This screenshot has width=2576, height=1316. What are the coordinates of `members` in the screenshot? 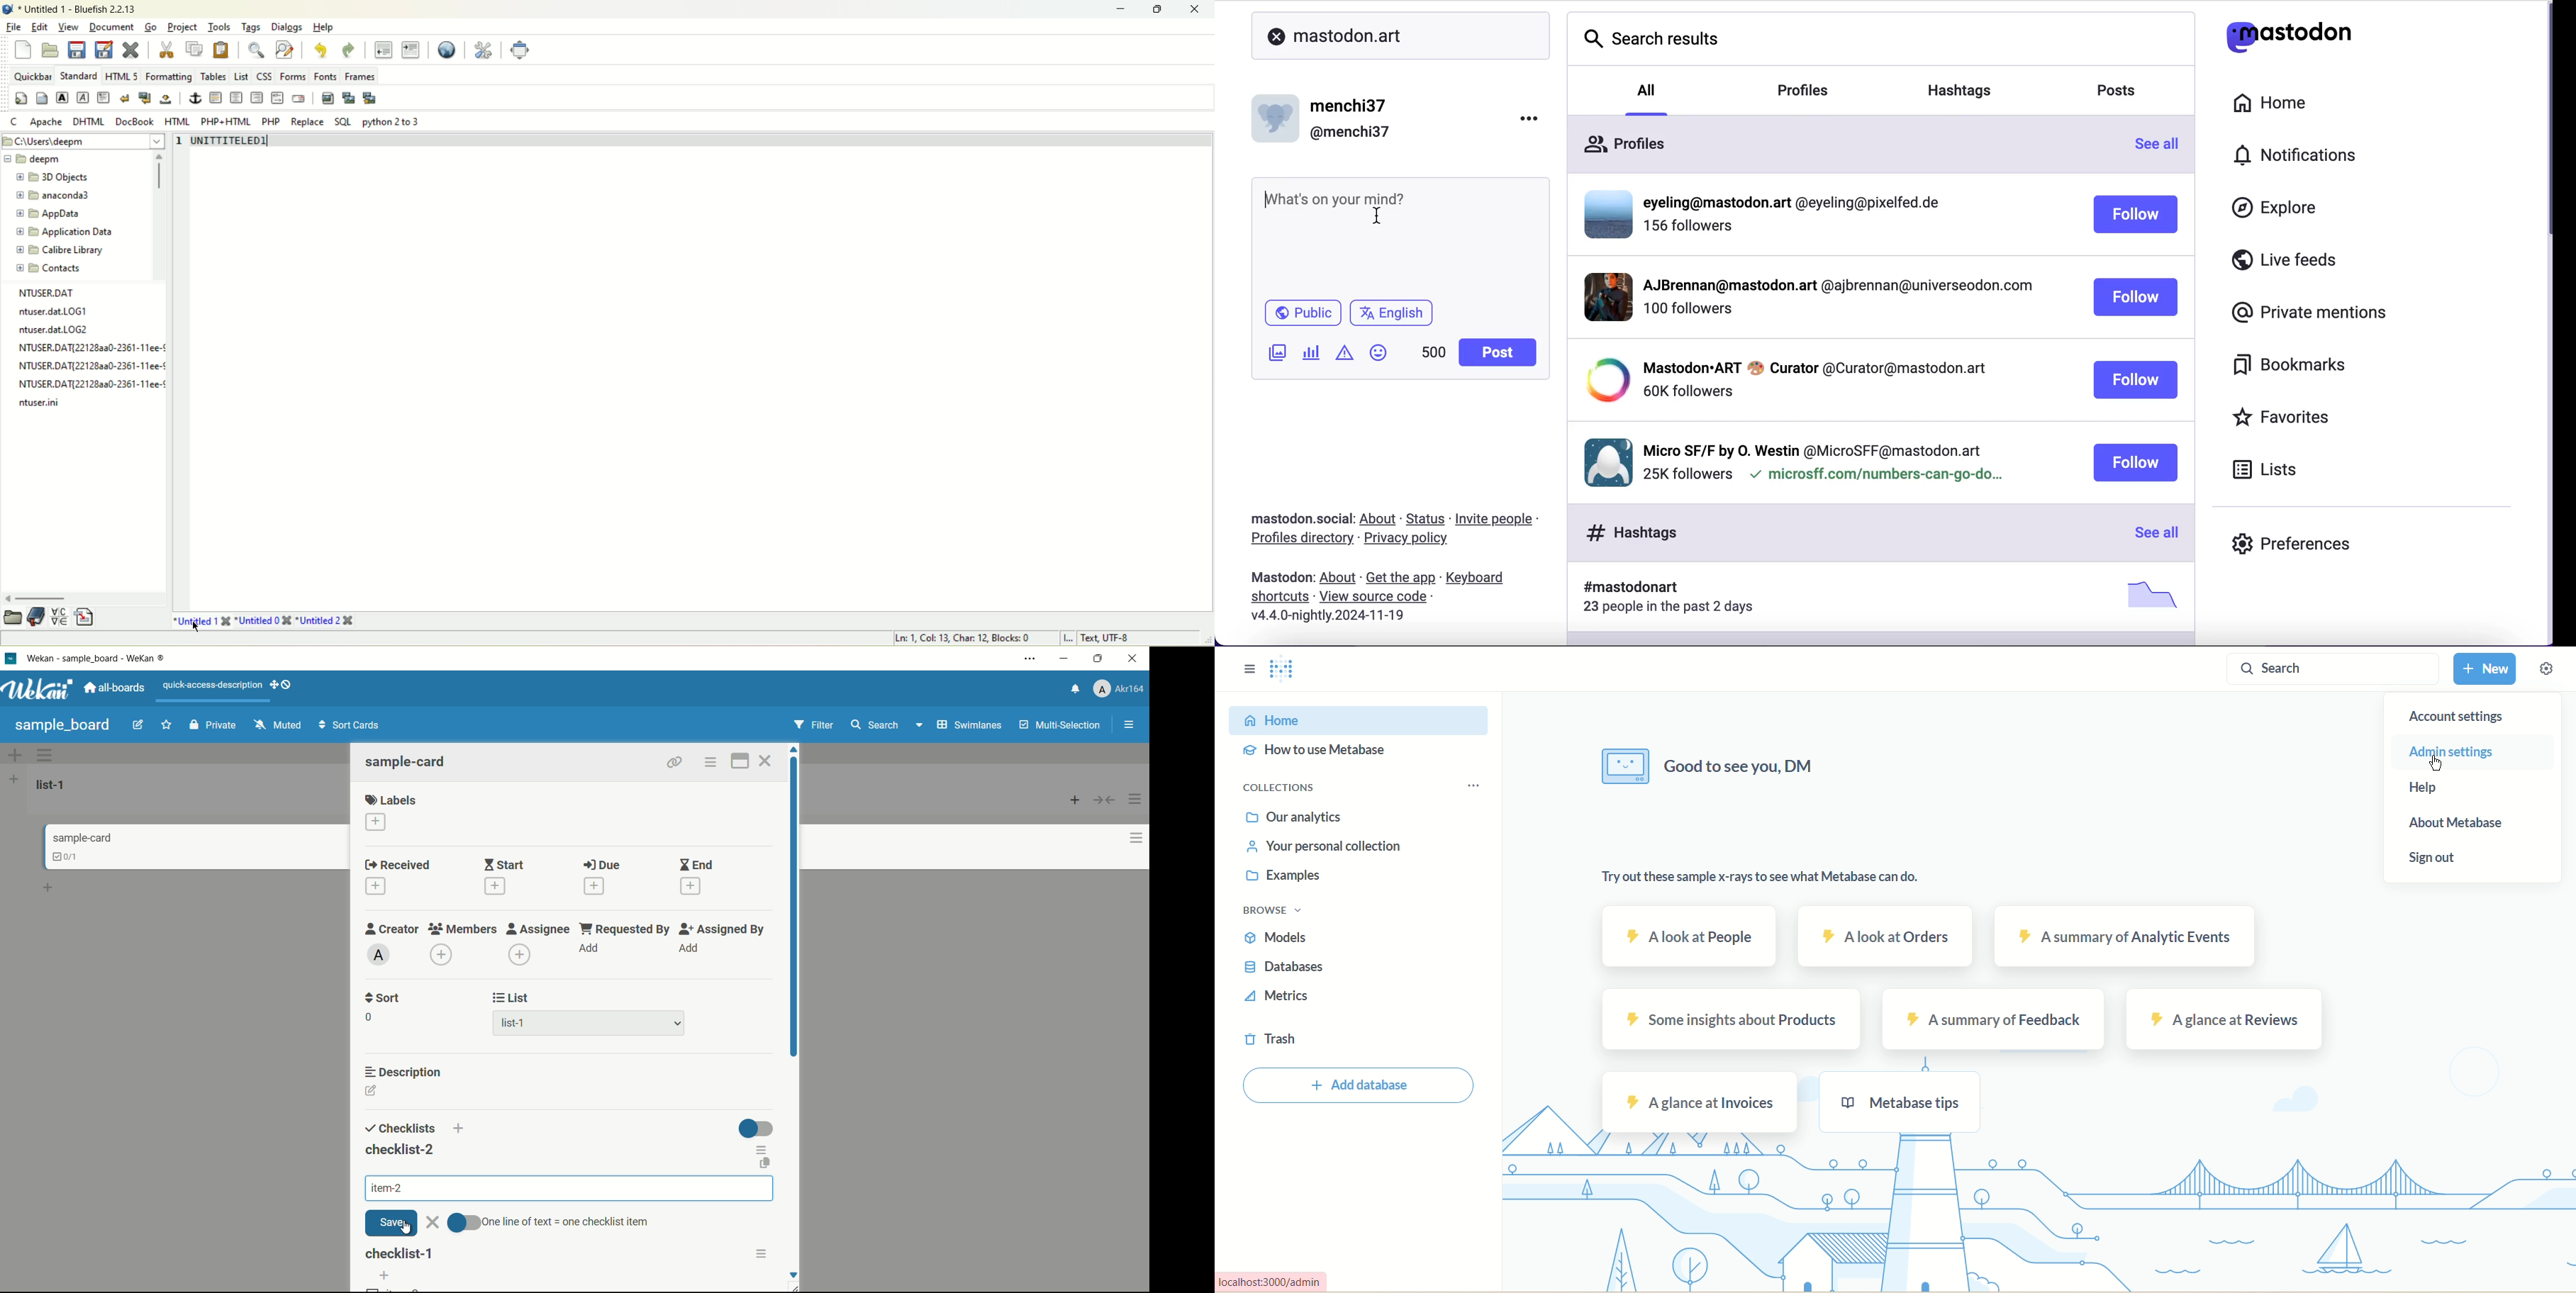 It's located at (462, 930).